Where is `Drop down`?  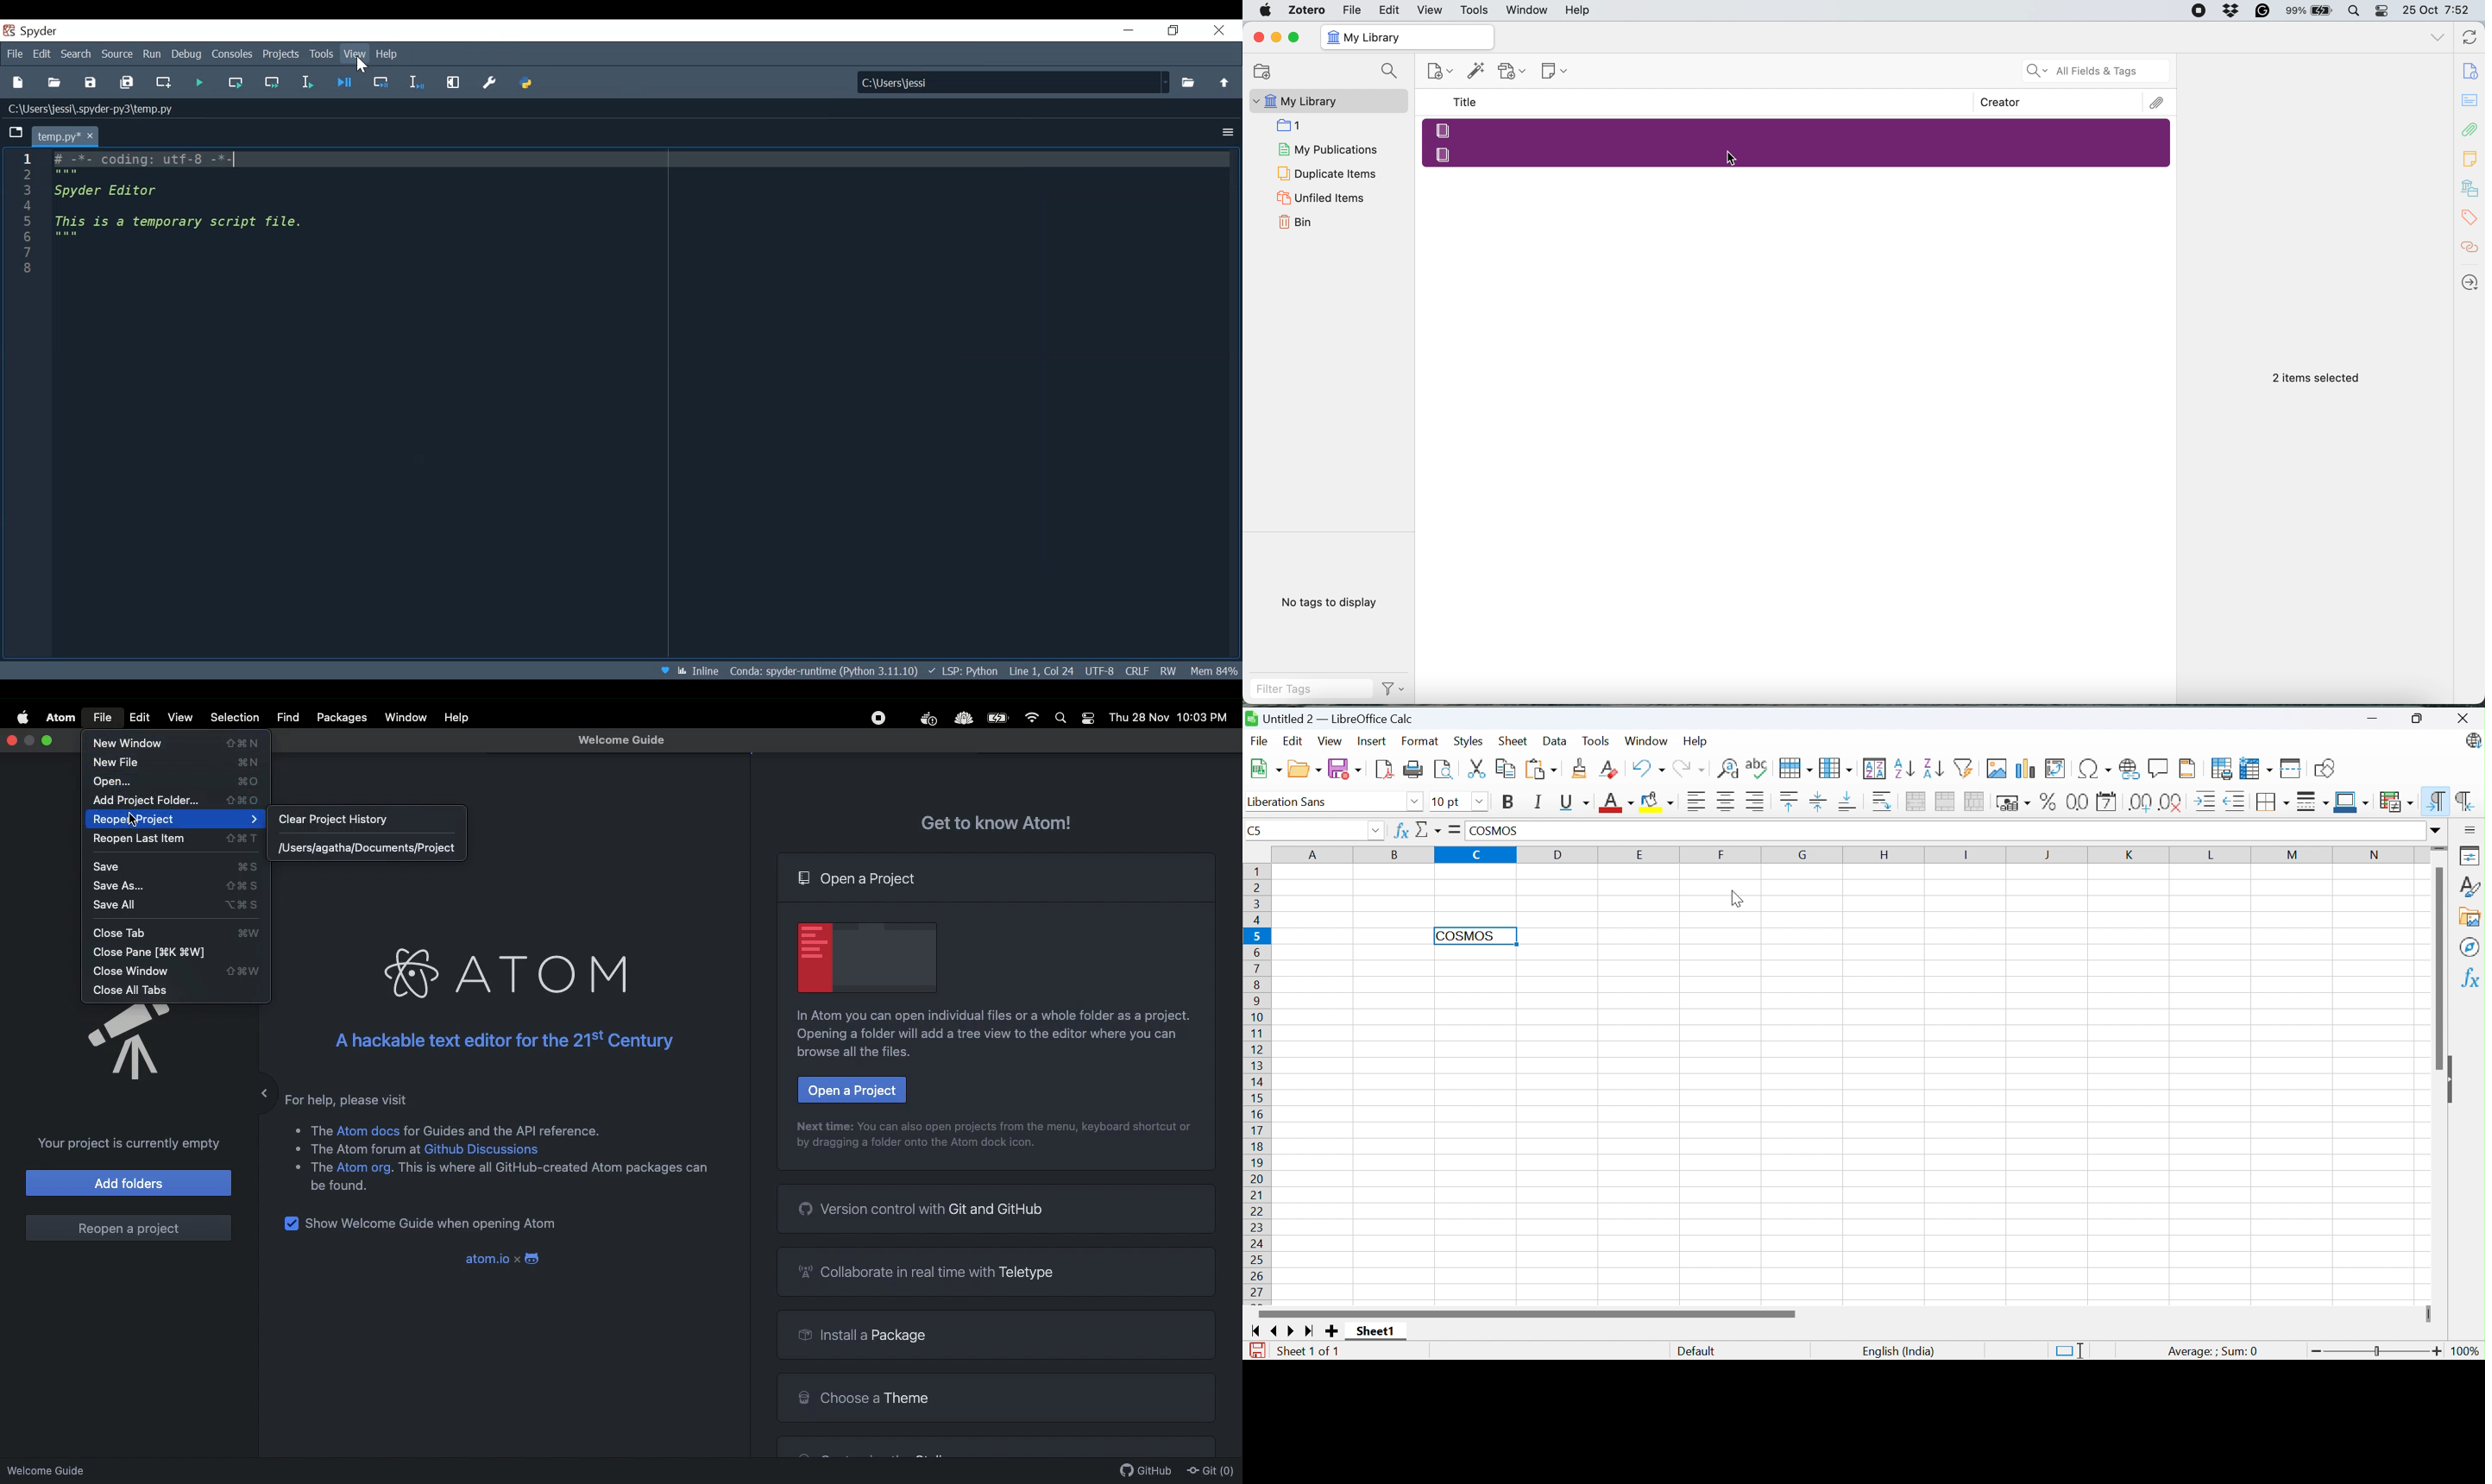 Drop down is located at coordinates (1480, 801).